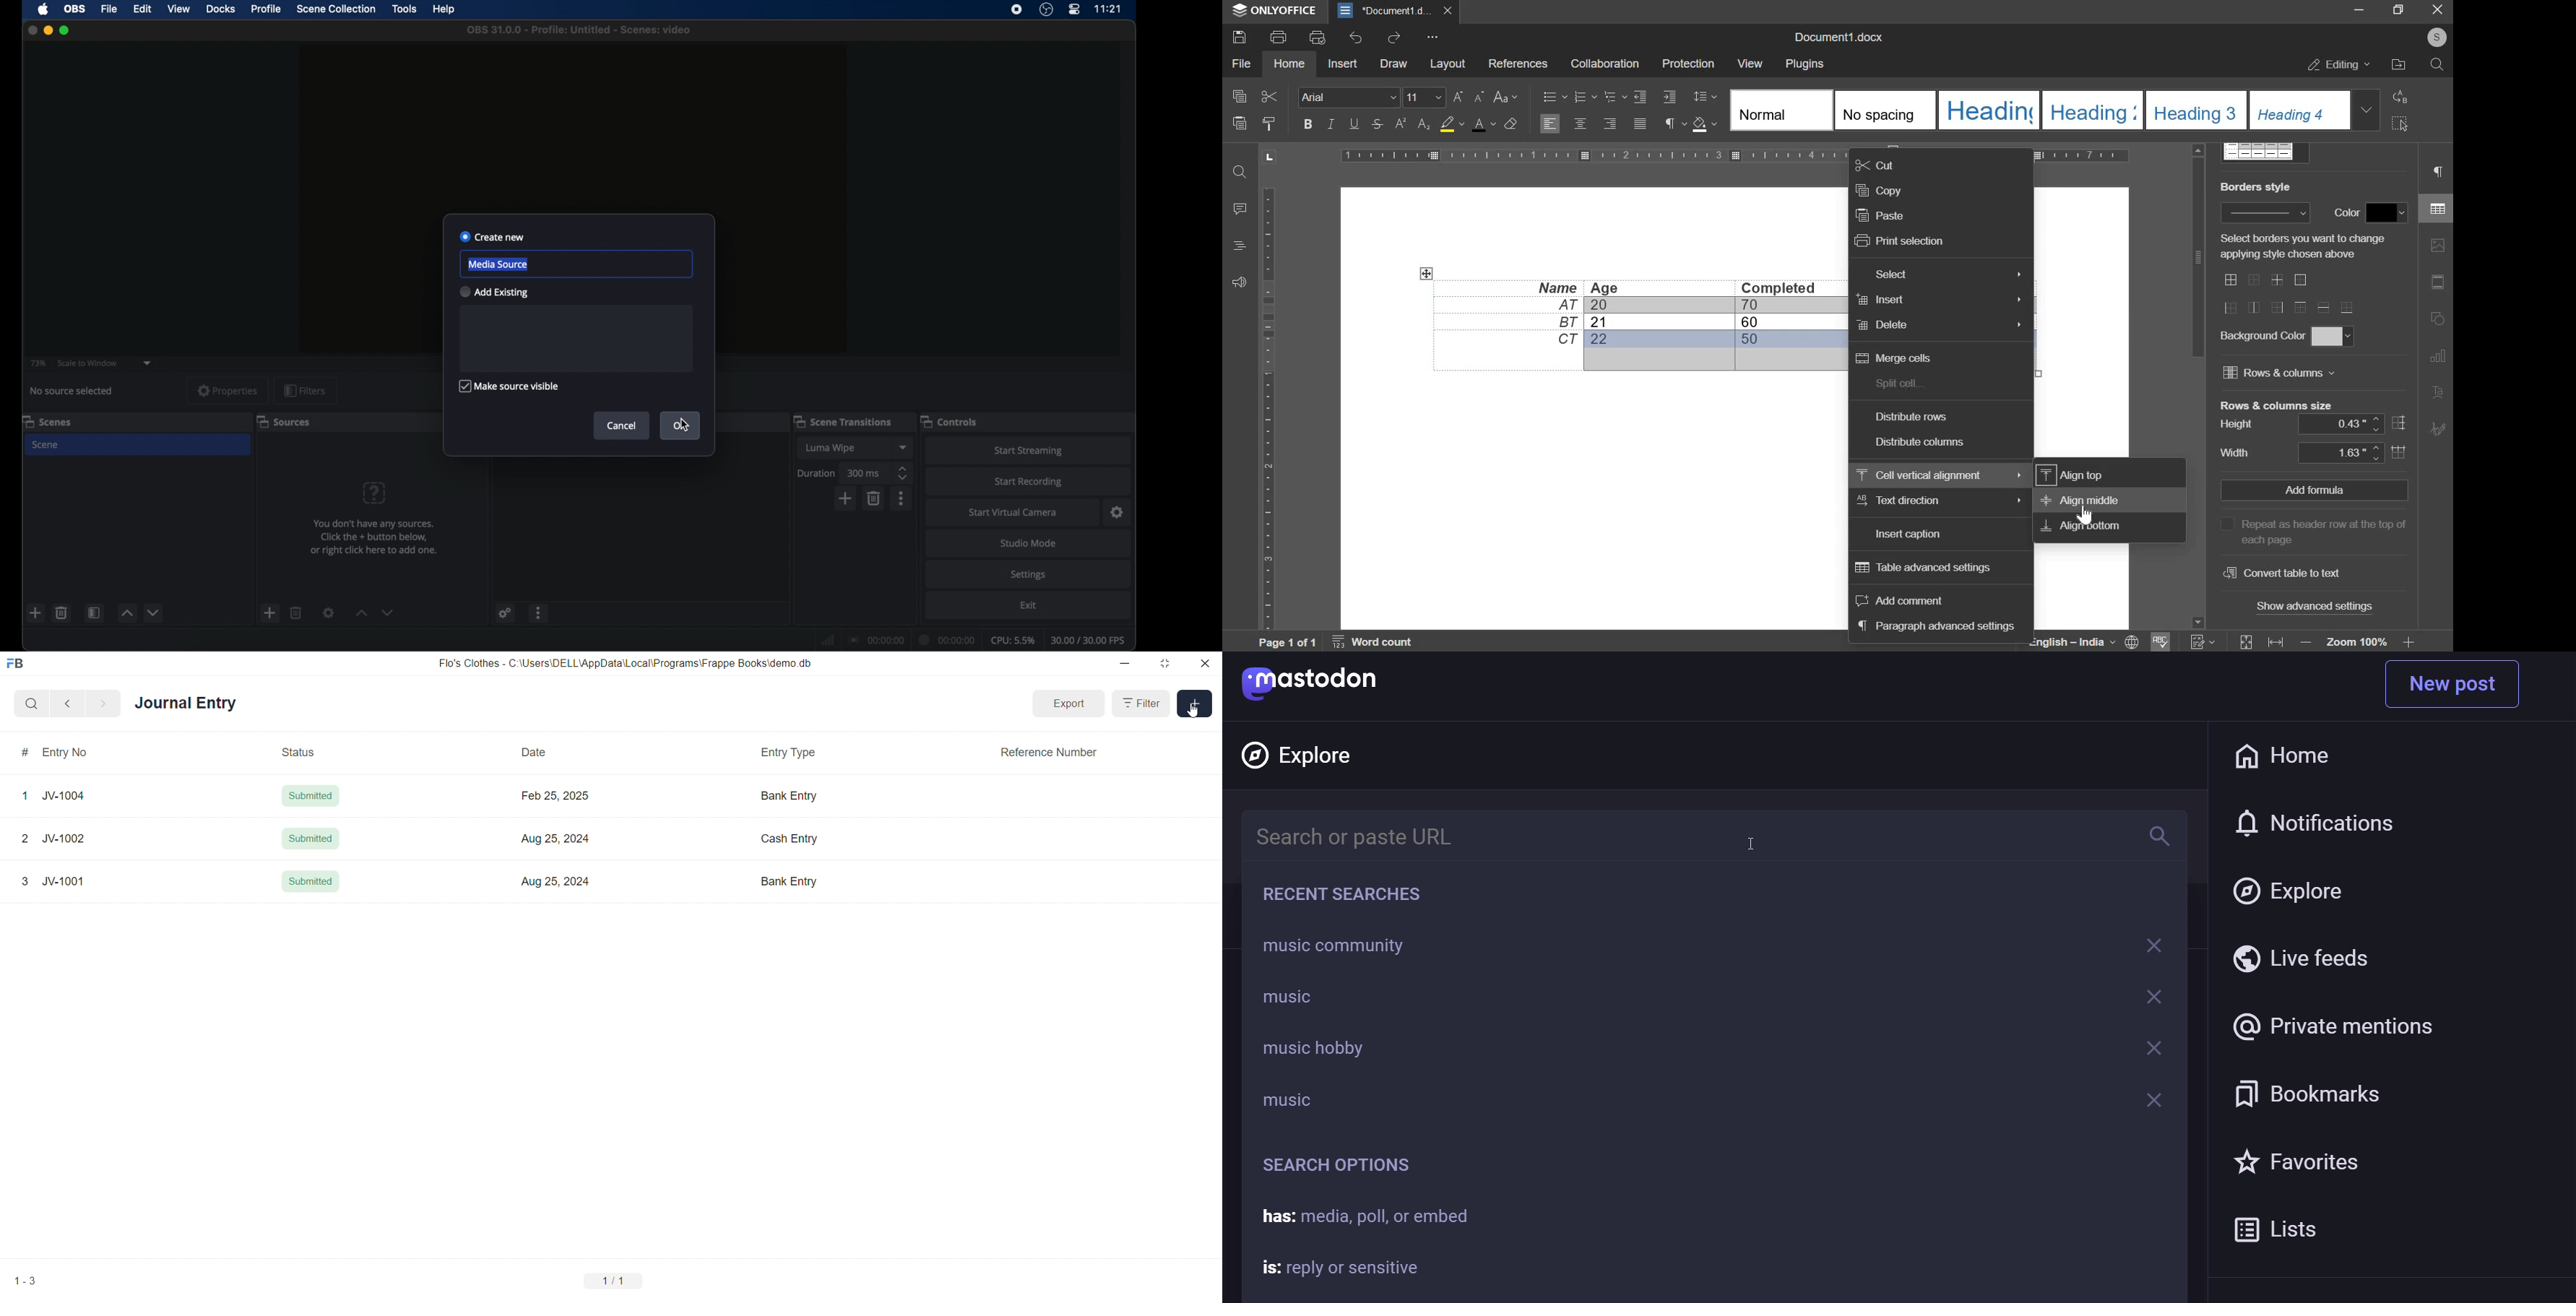 The image size is (2576, 1316). What do you see at coordinates (127, 613) in the screenshot?
I see `increment` at bounding box center [127, 613].